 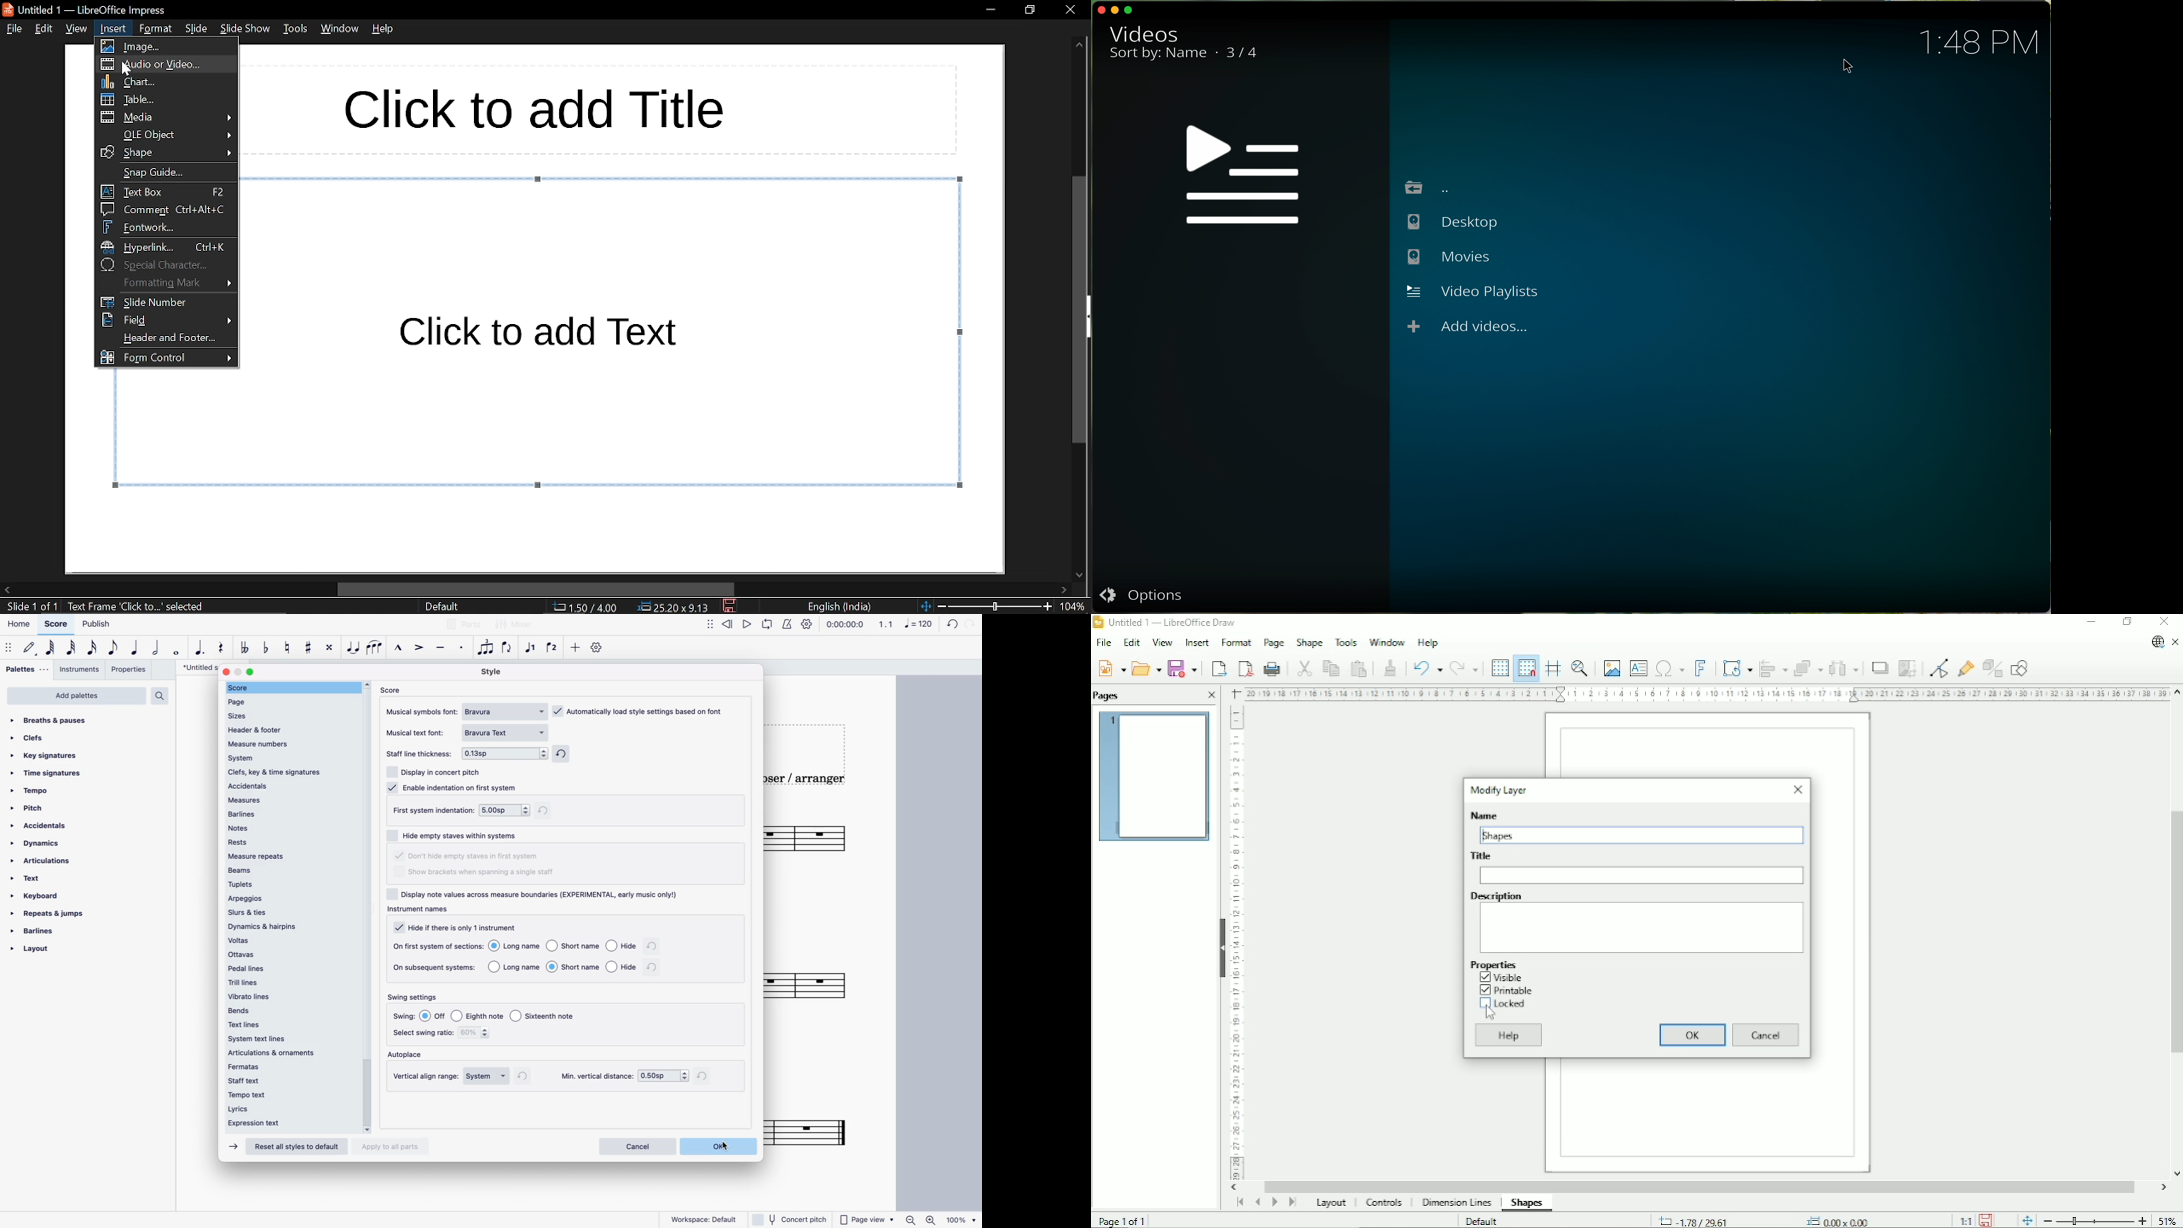 What do you see at coordinates (1847, 66) in the screenshot?
I see `pointer` at bounding box center [1847, 66].